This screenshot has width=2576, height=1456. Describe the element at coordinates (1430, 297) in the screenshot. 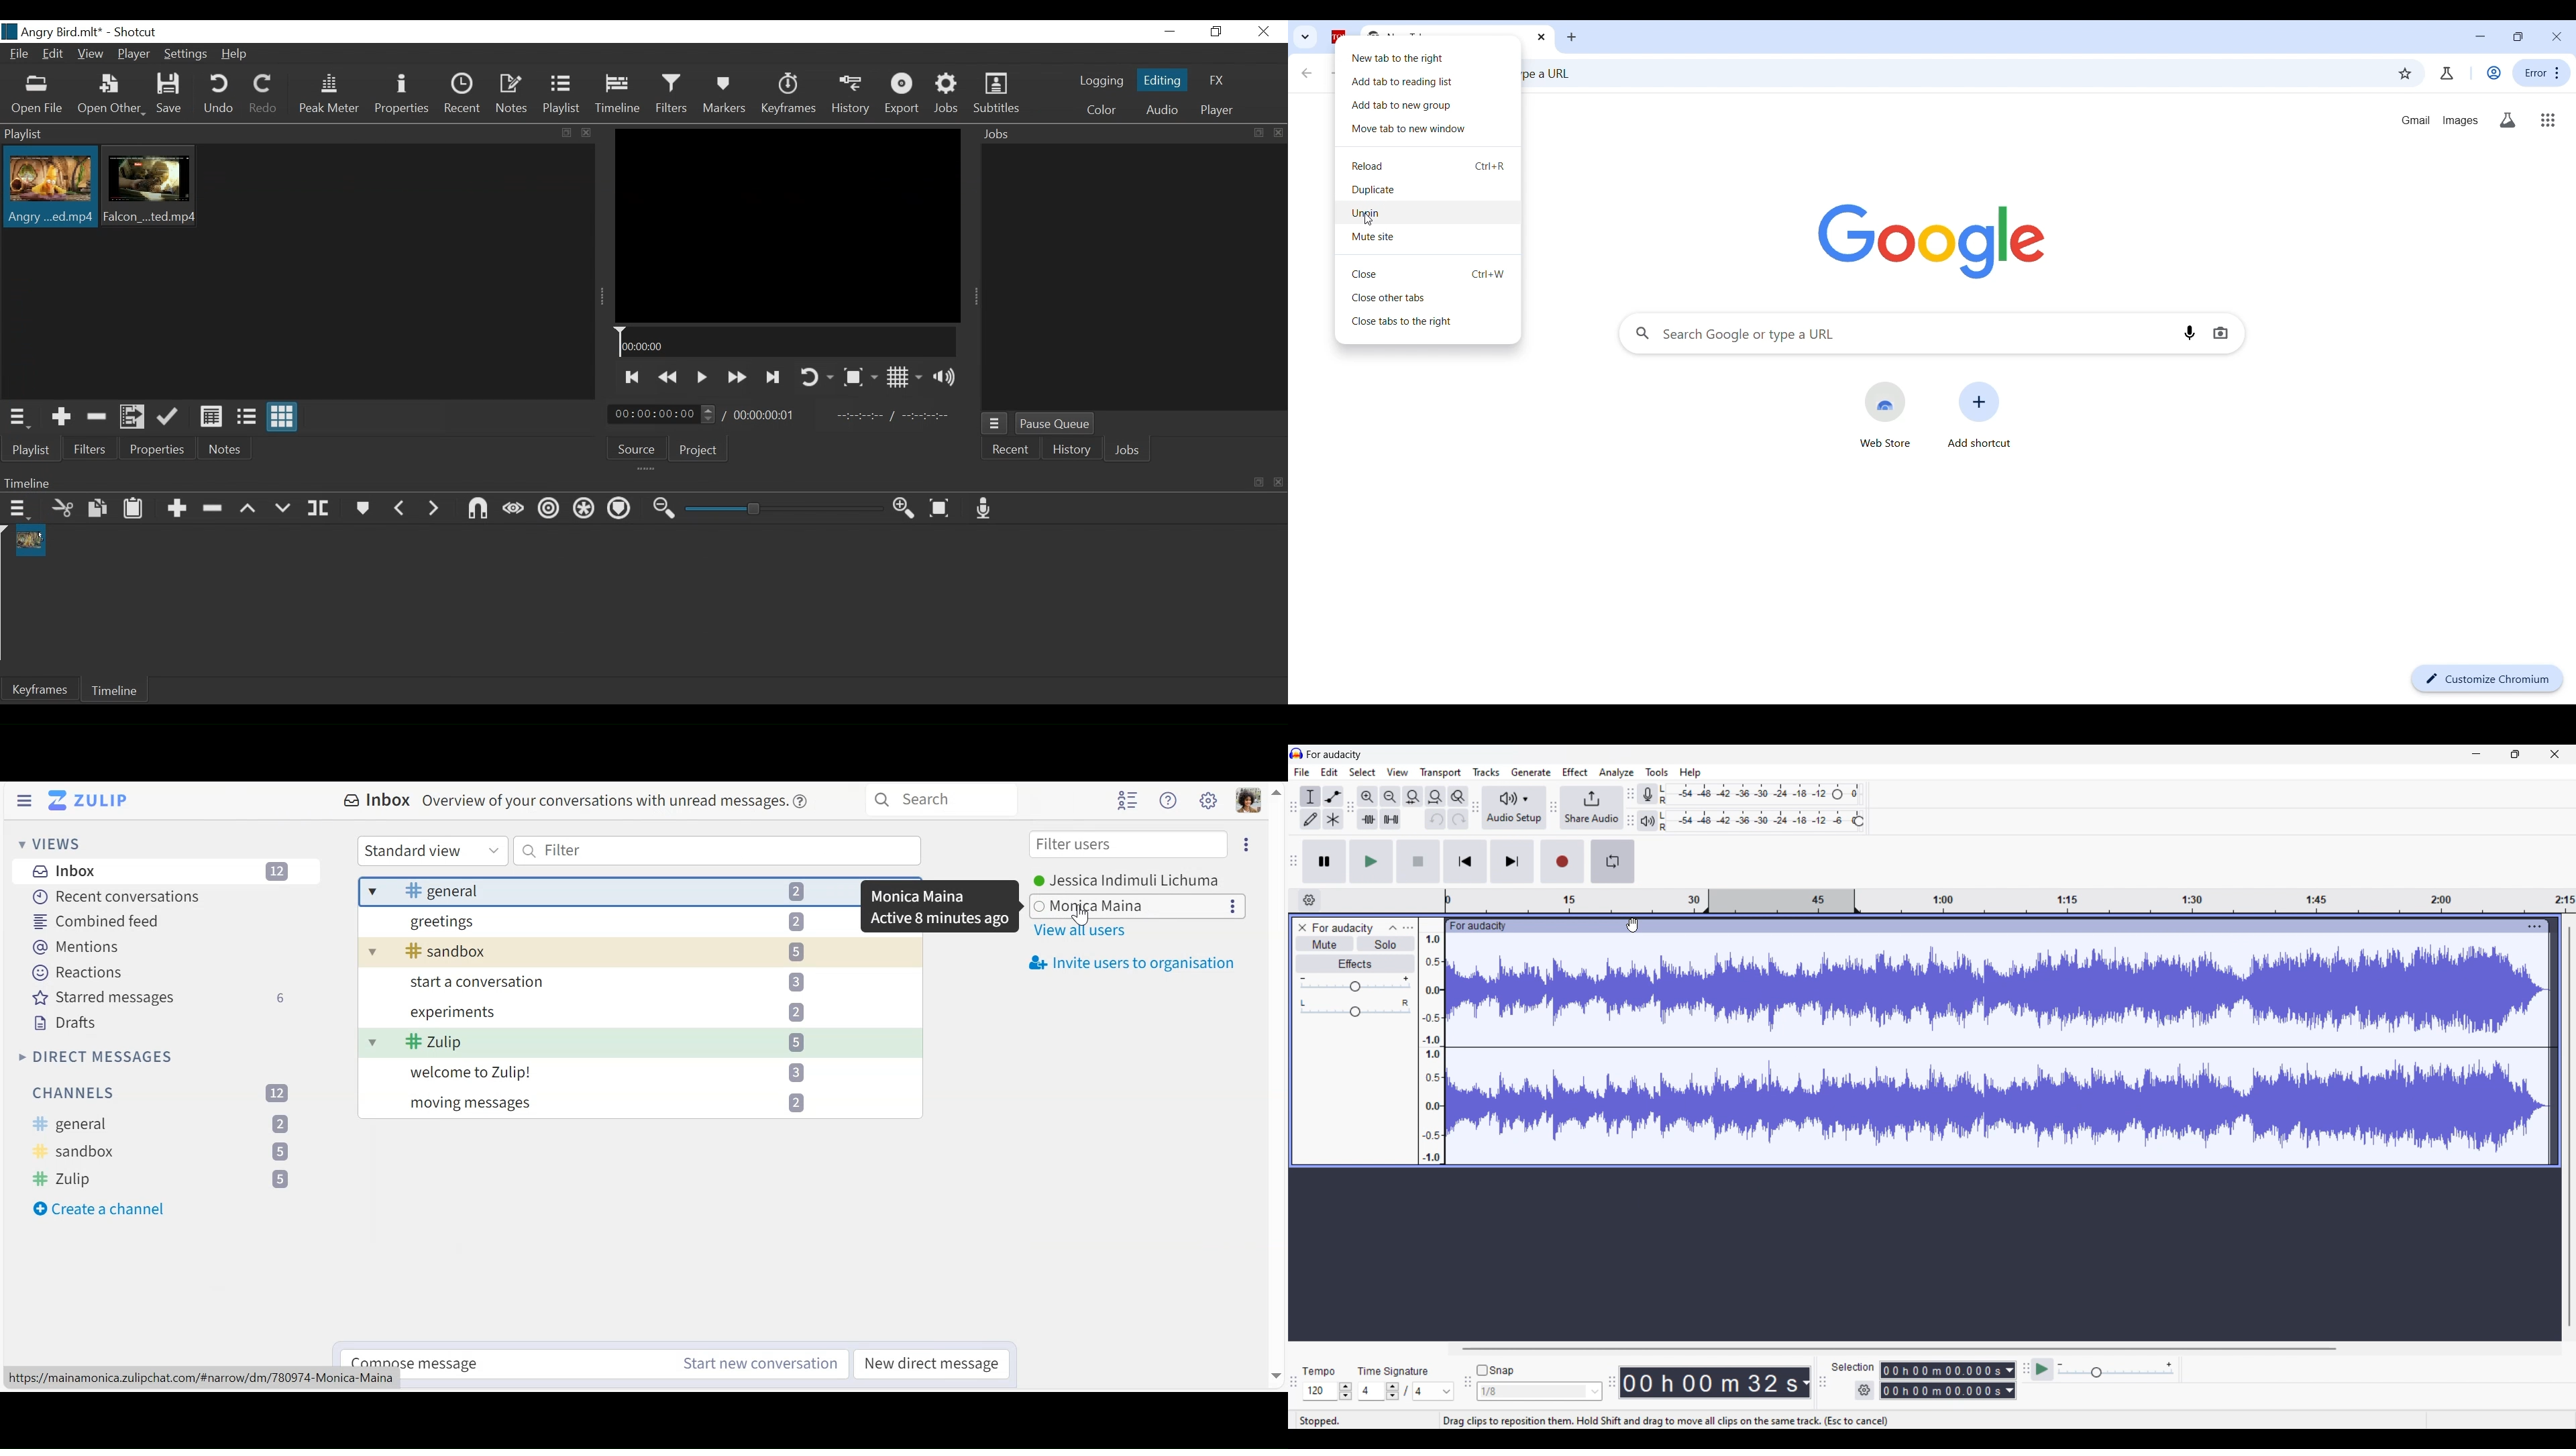

I see `Close other tabs` at that location.